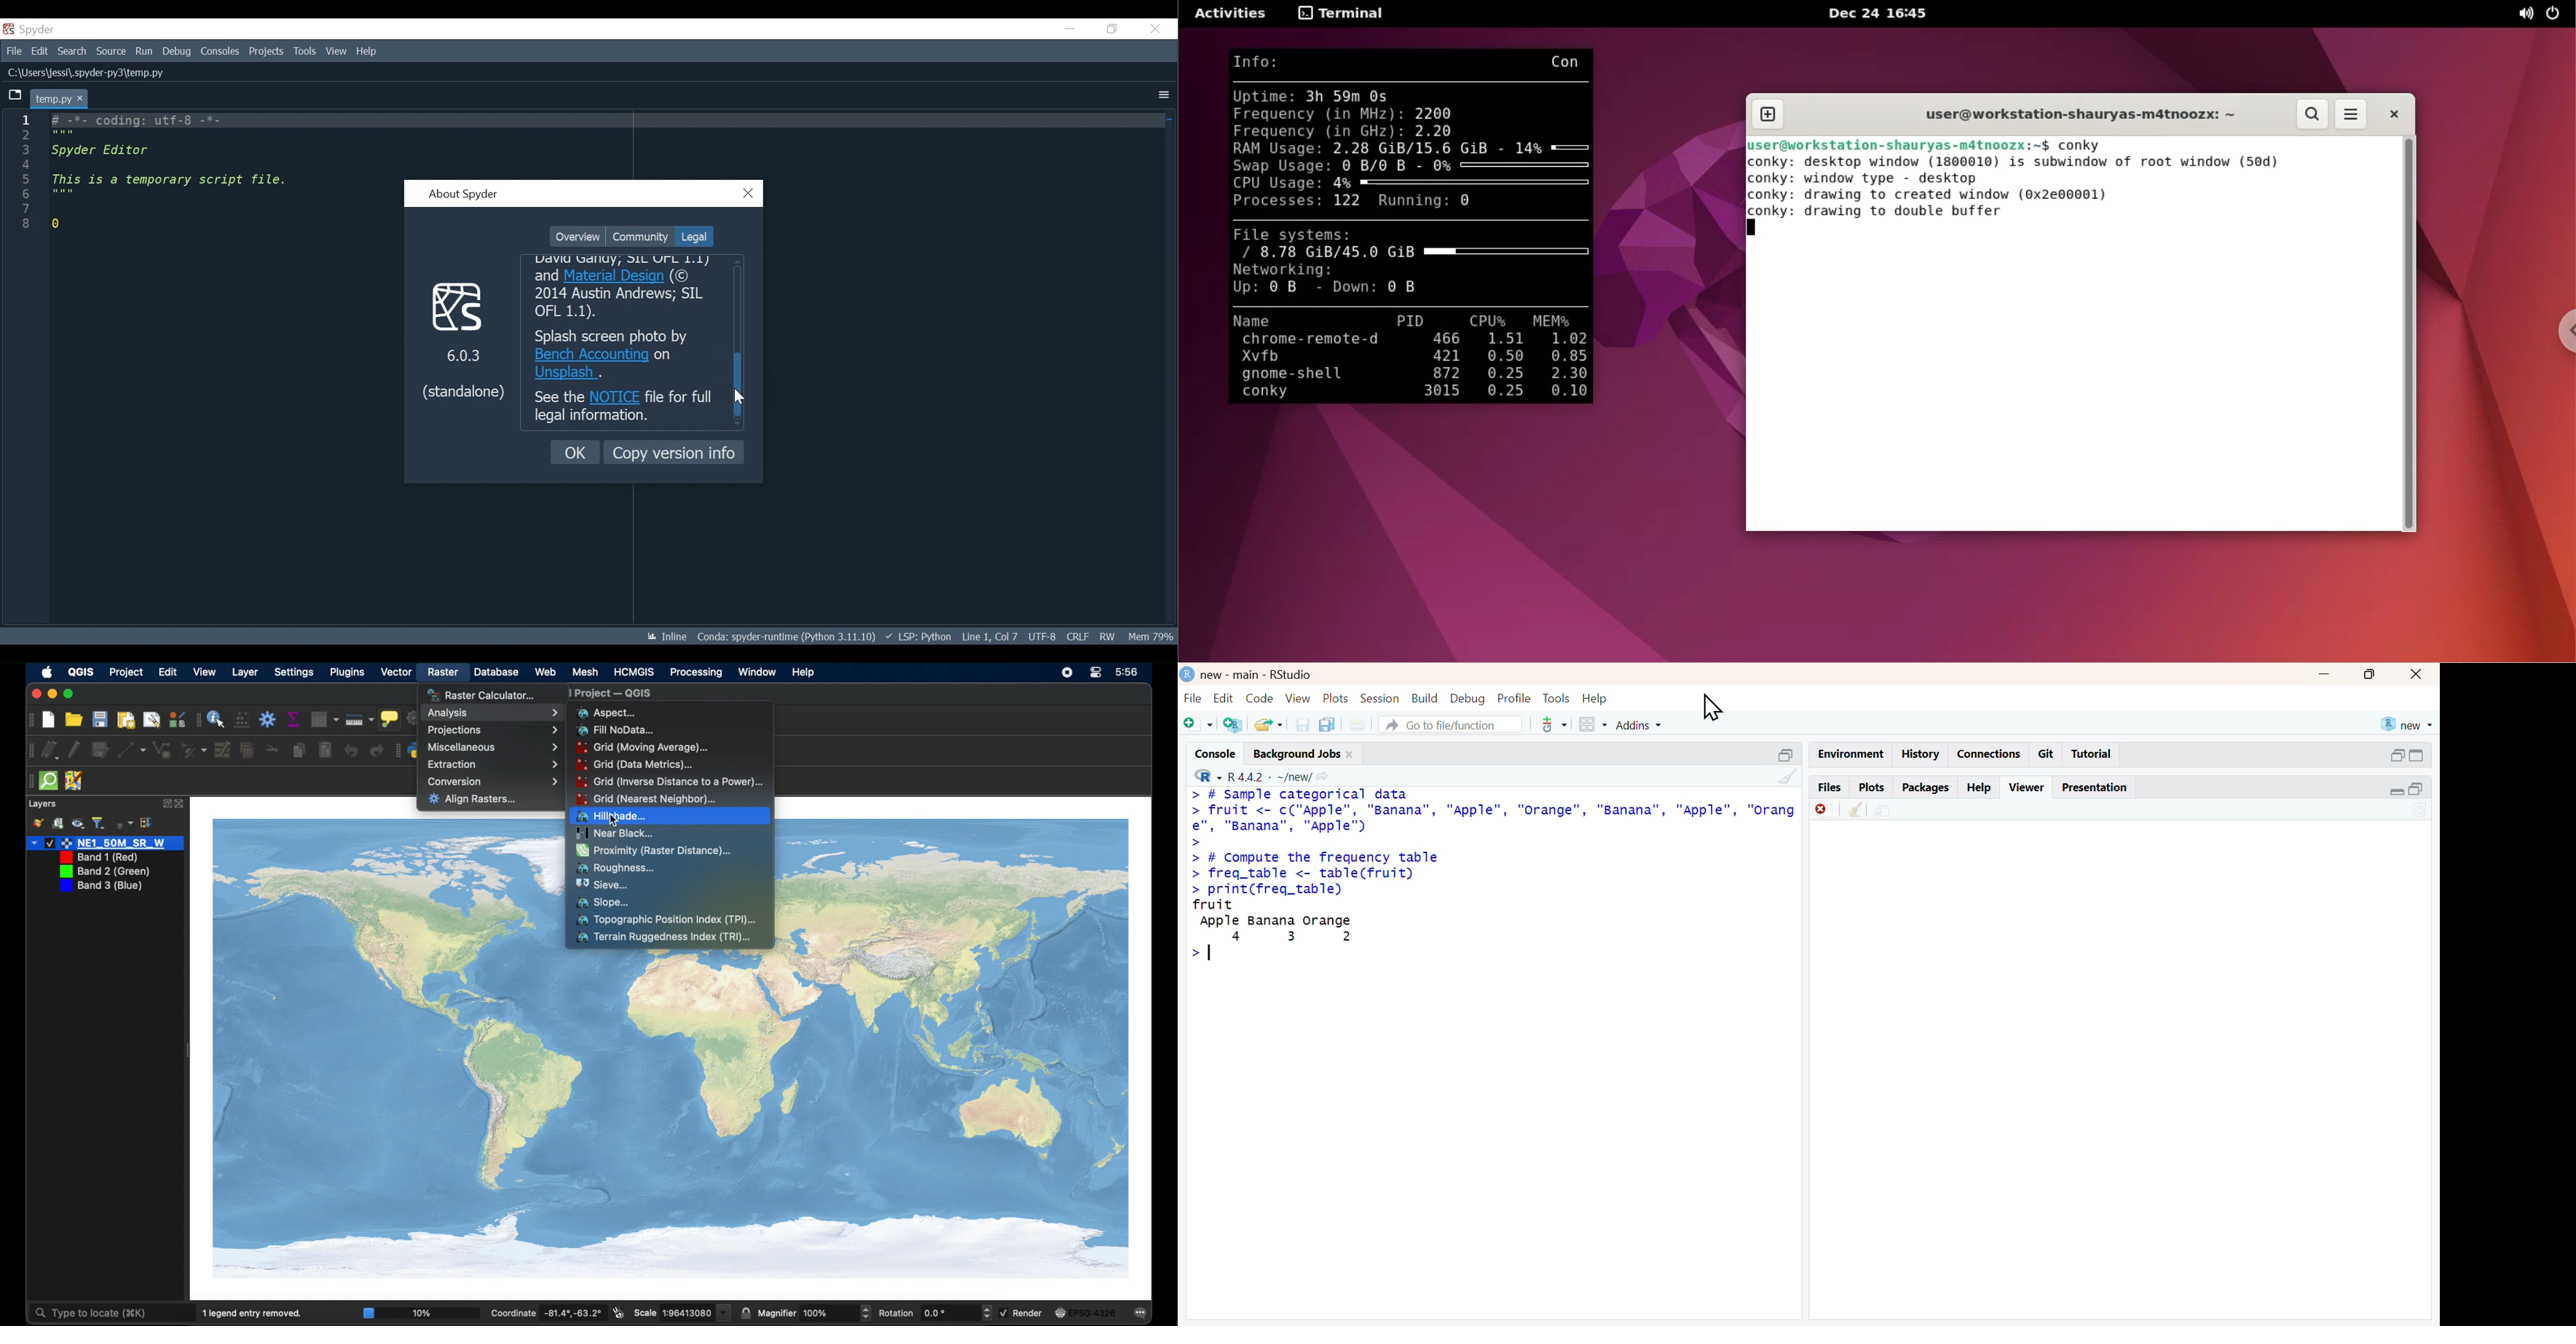  Describe the element at coordinates (145, 52) in the screenshot. I see `Run` at that location.